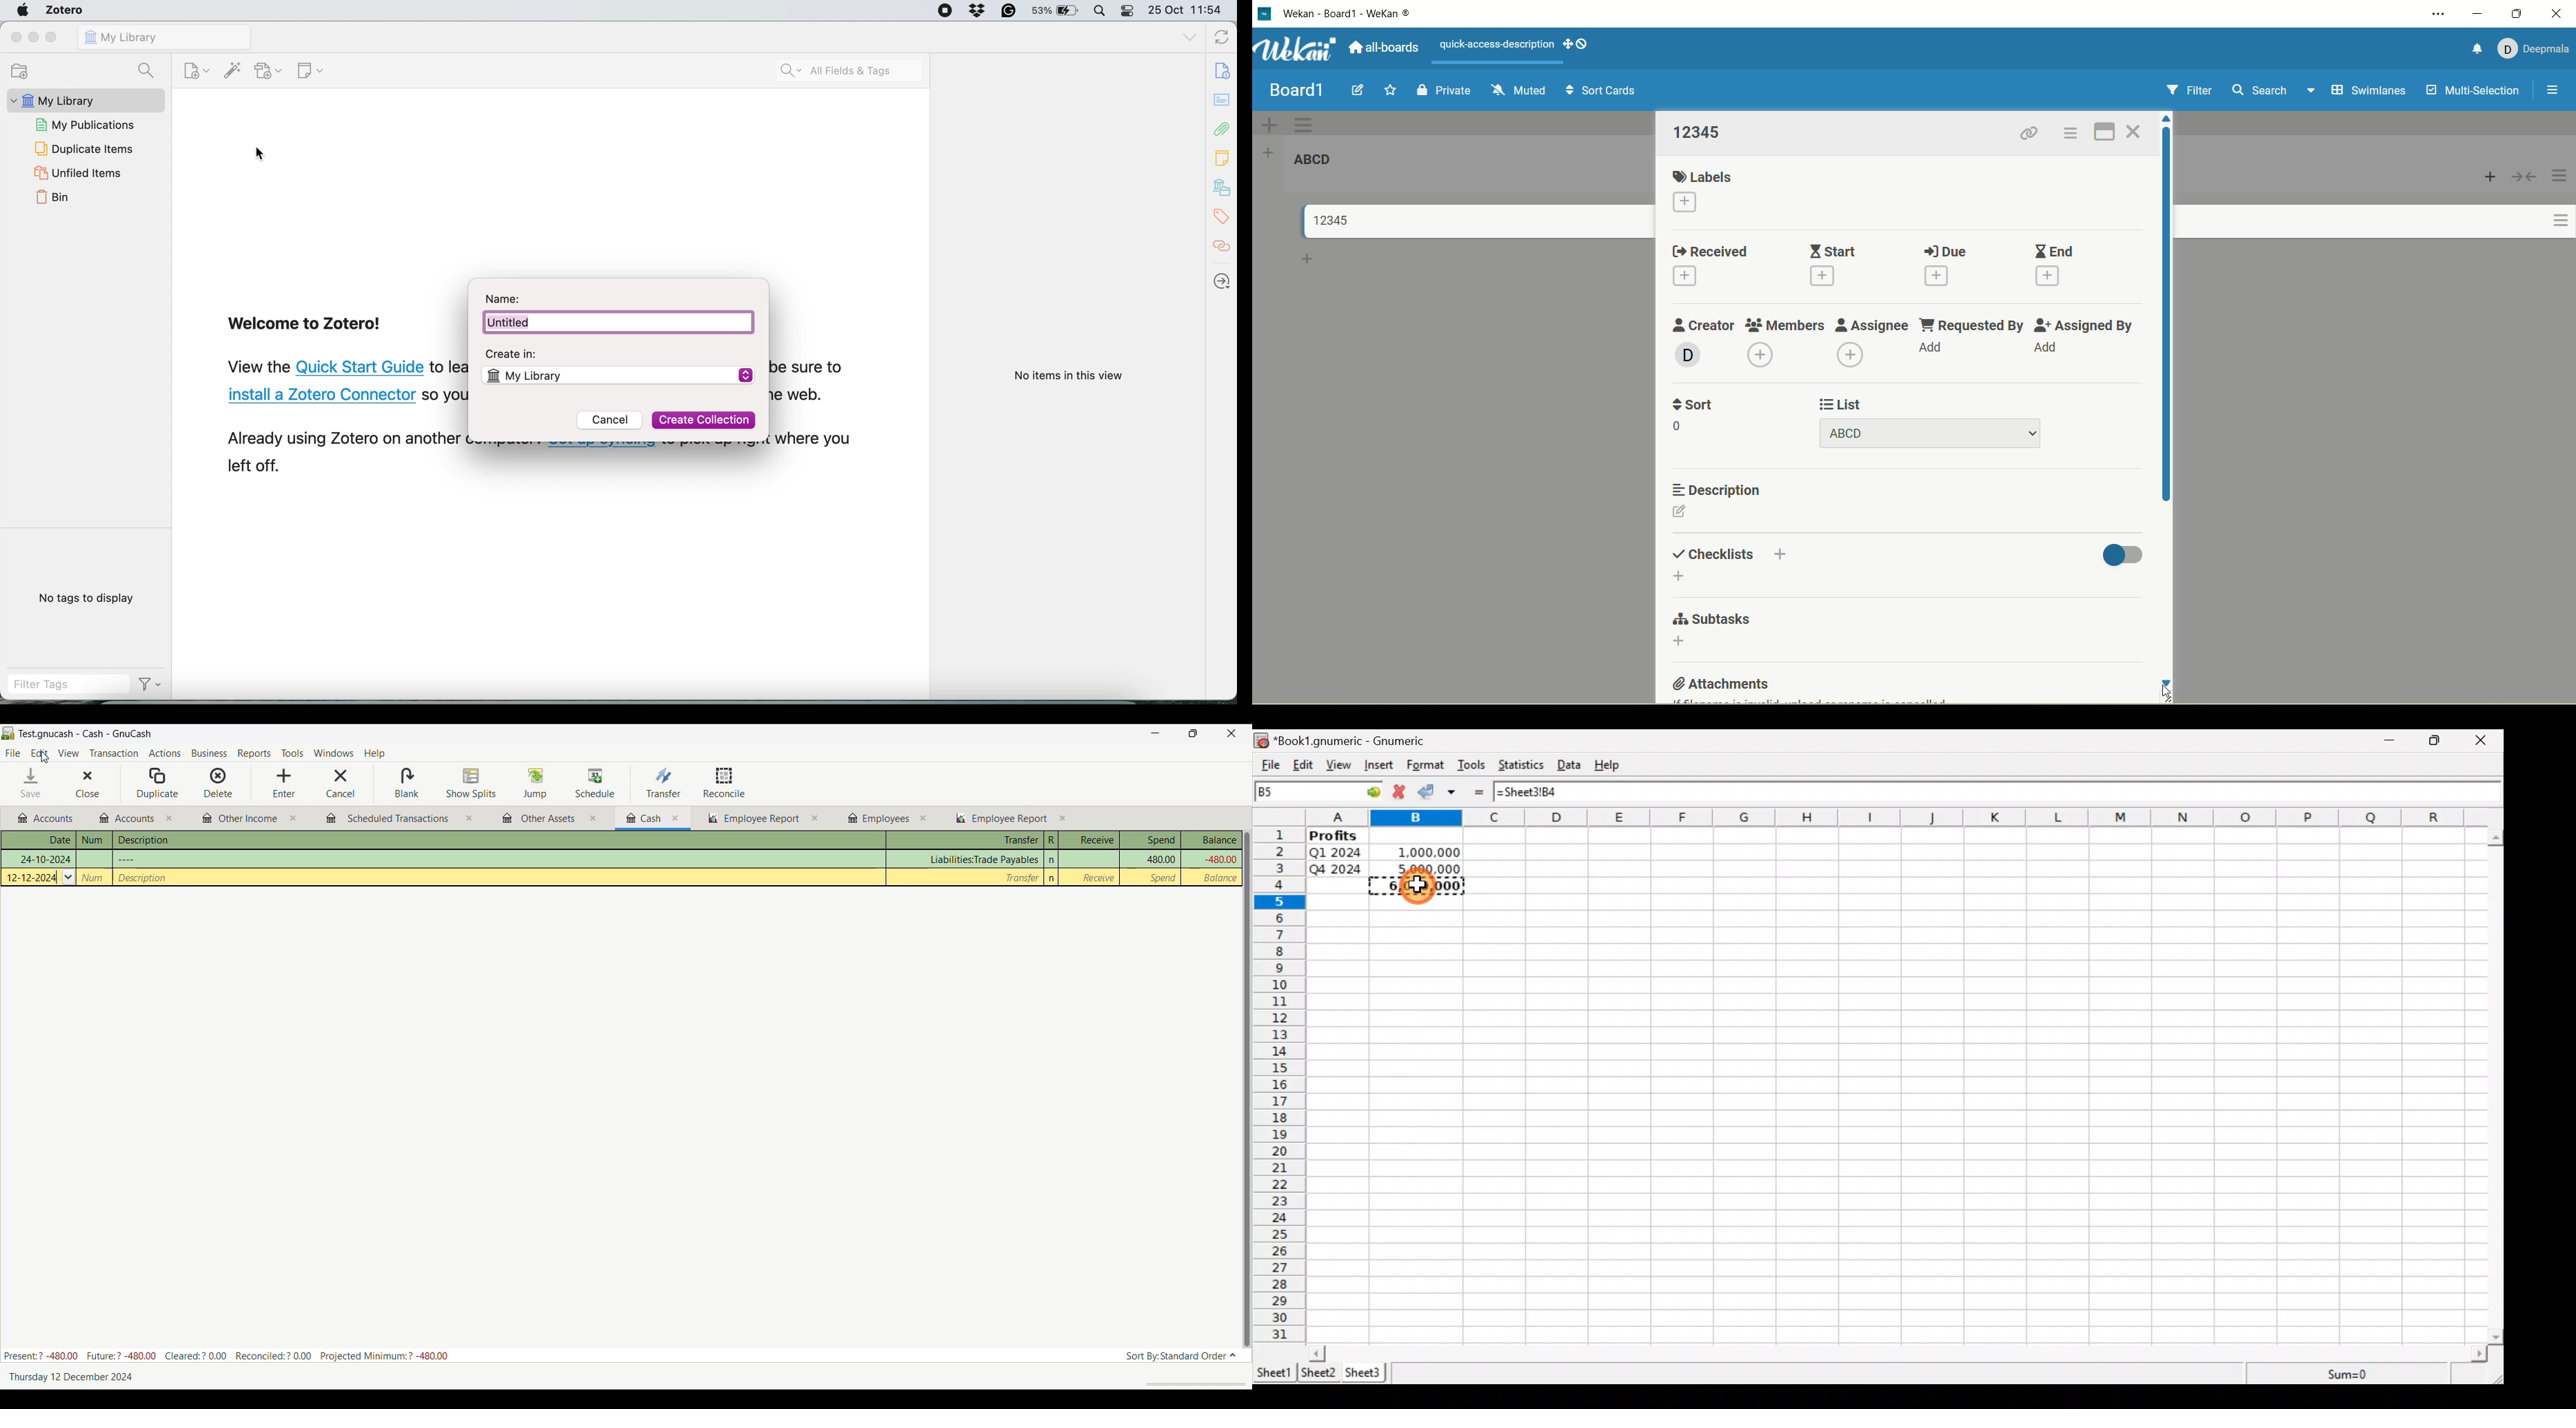 Image resolution: width=2576 pixels, height=1428 pixels. I want to click on wekan, so click(1297, 51).